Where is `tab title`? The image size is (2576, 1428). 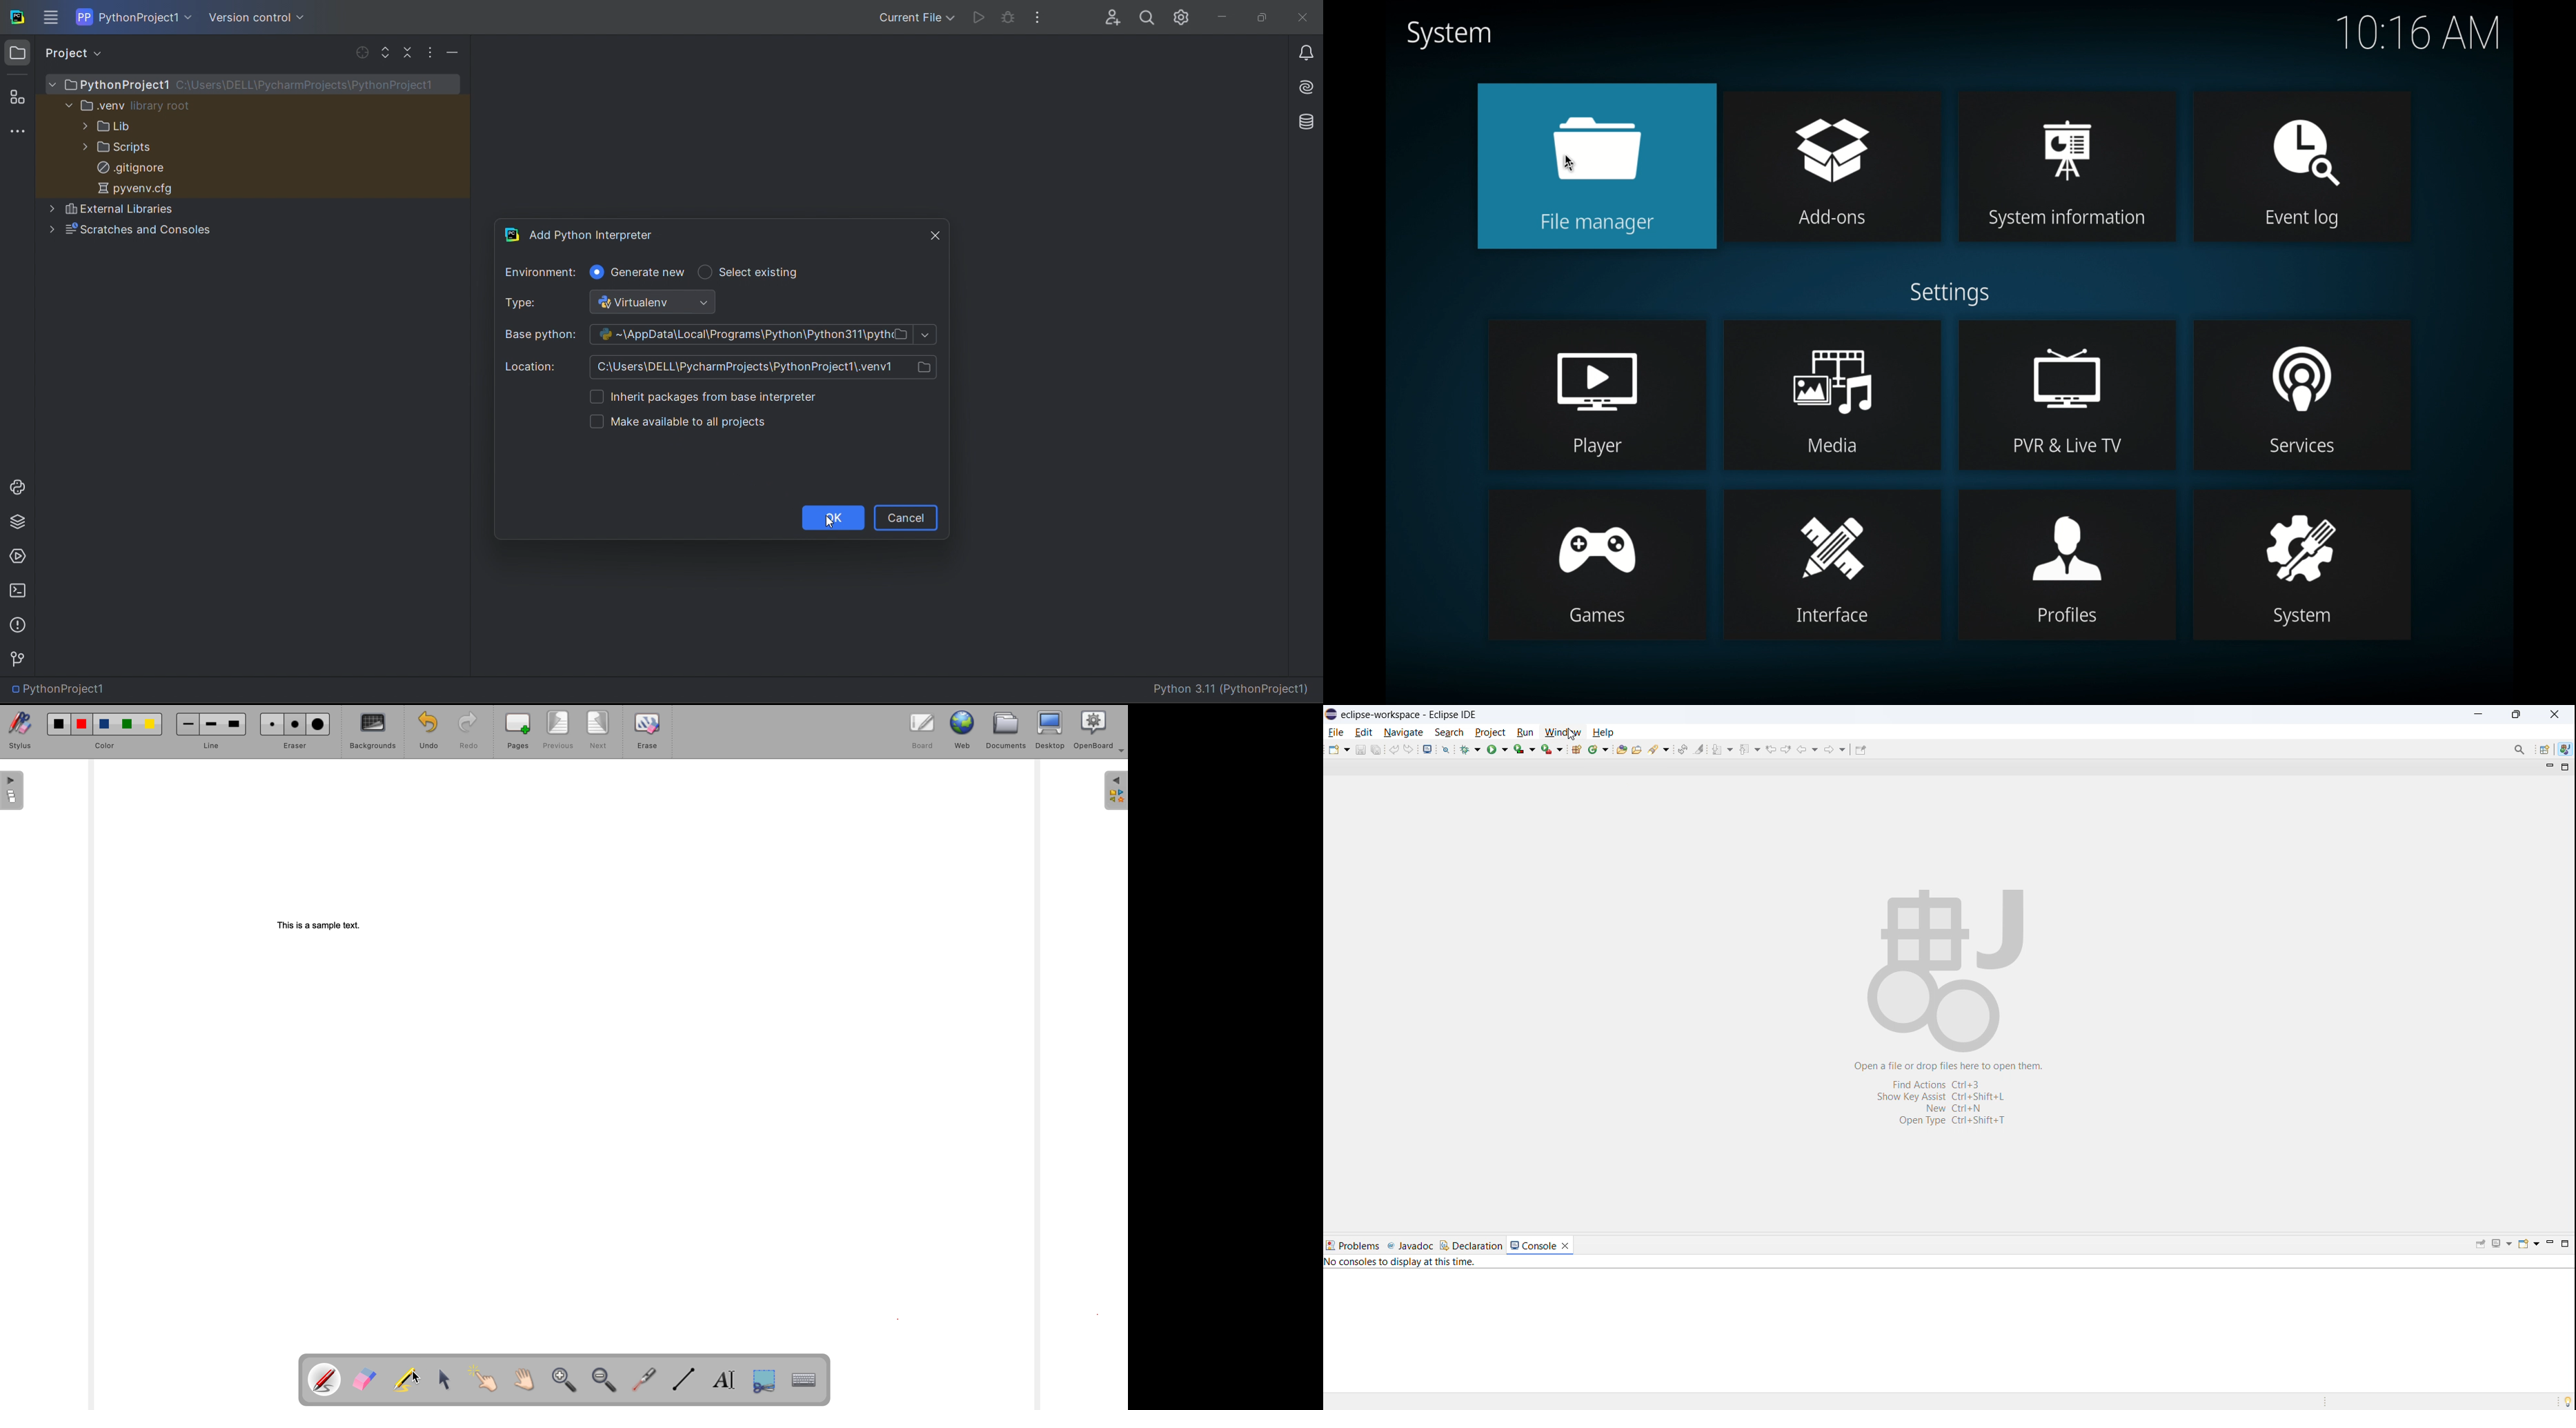 tab title is located at coordinates (702, 231).